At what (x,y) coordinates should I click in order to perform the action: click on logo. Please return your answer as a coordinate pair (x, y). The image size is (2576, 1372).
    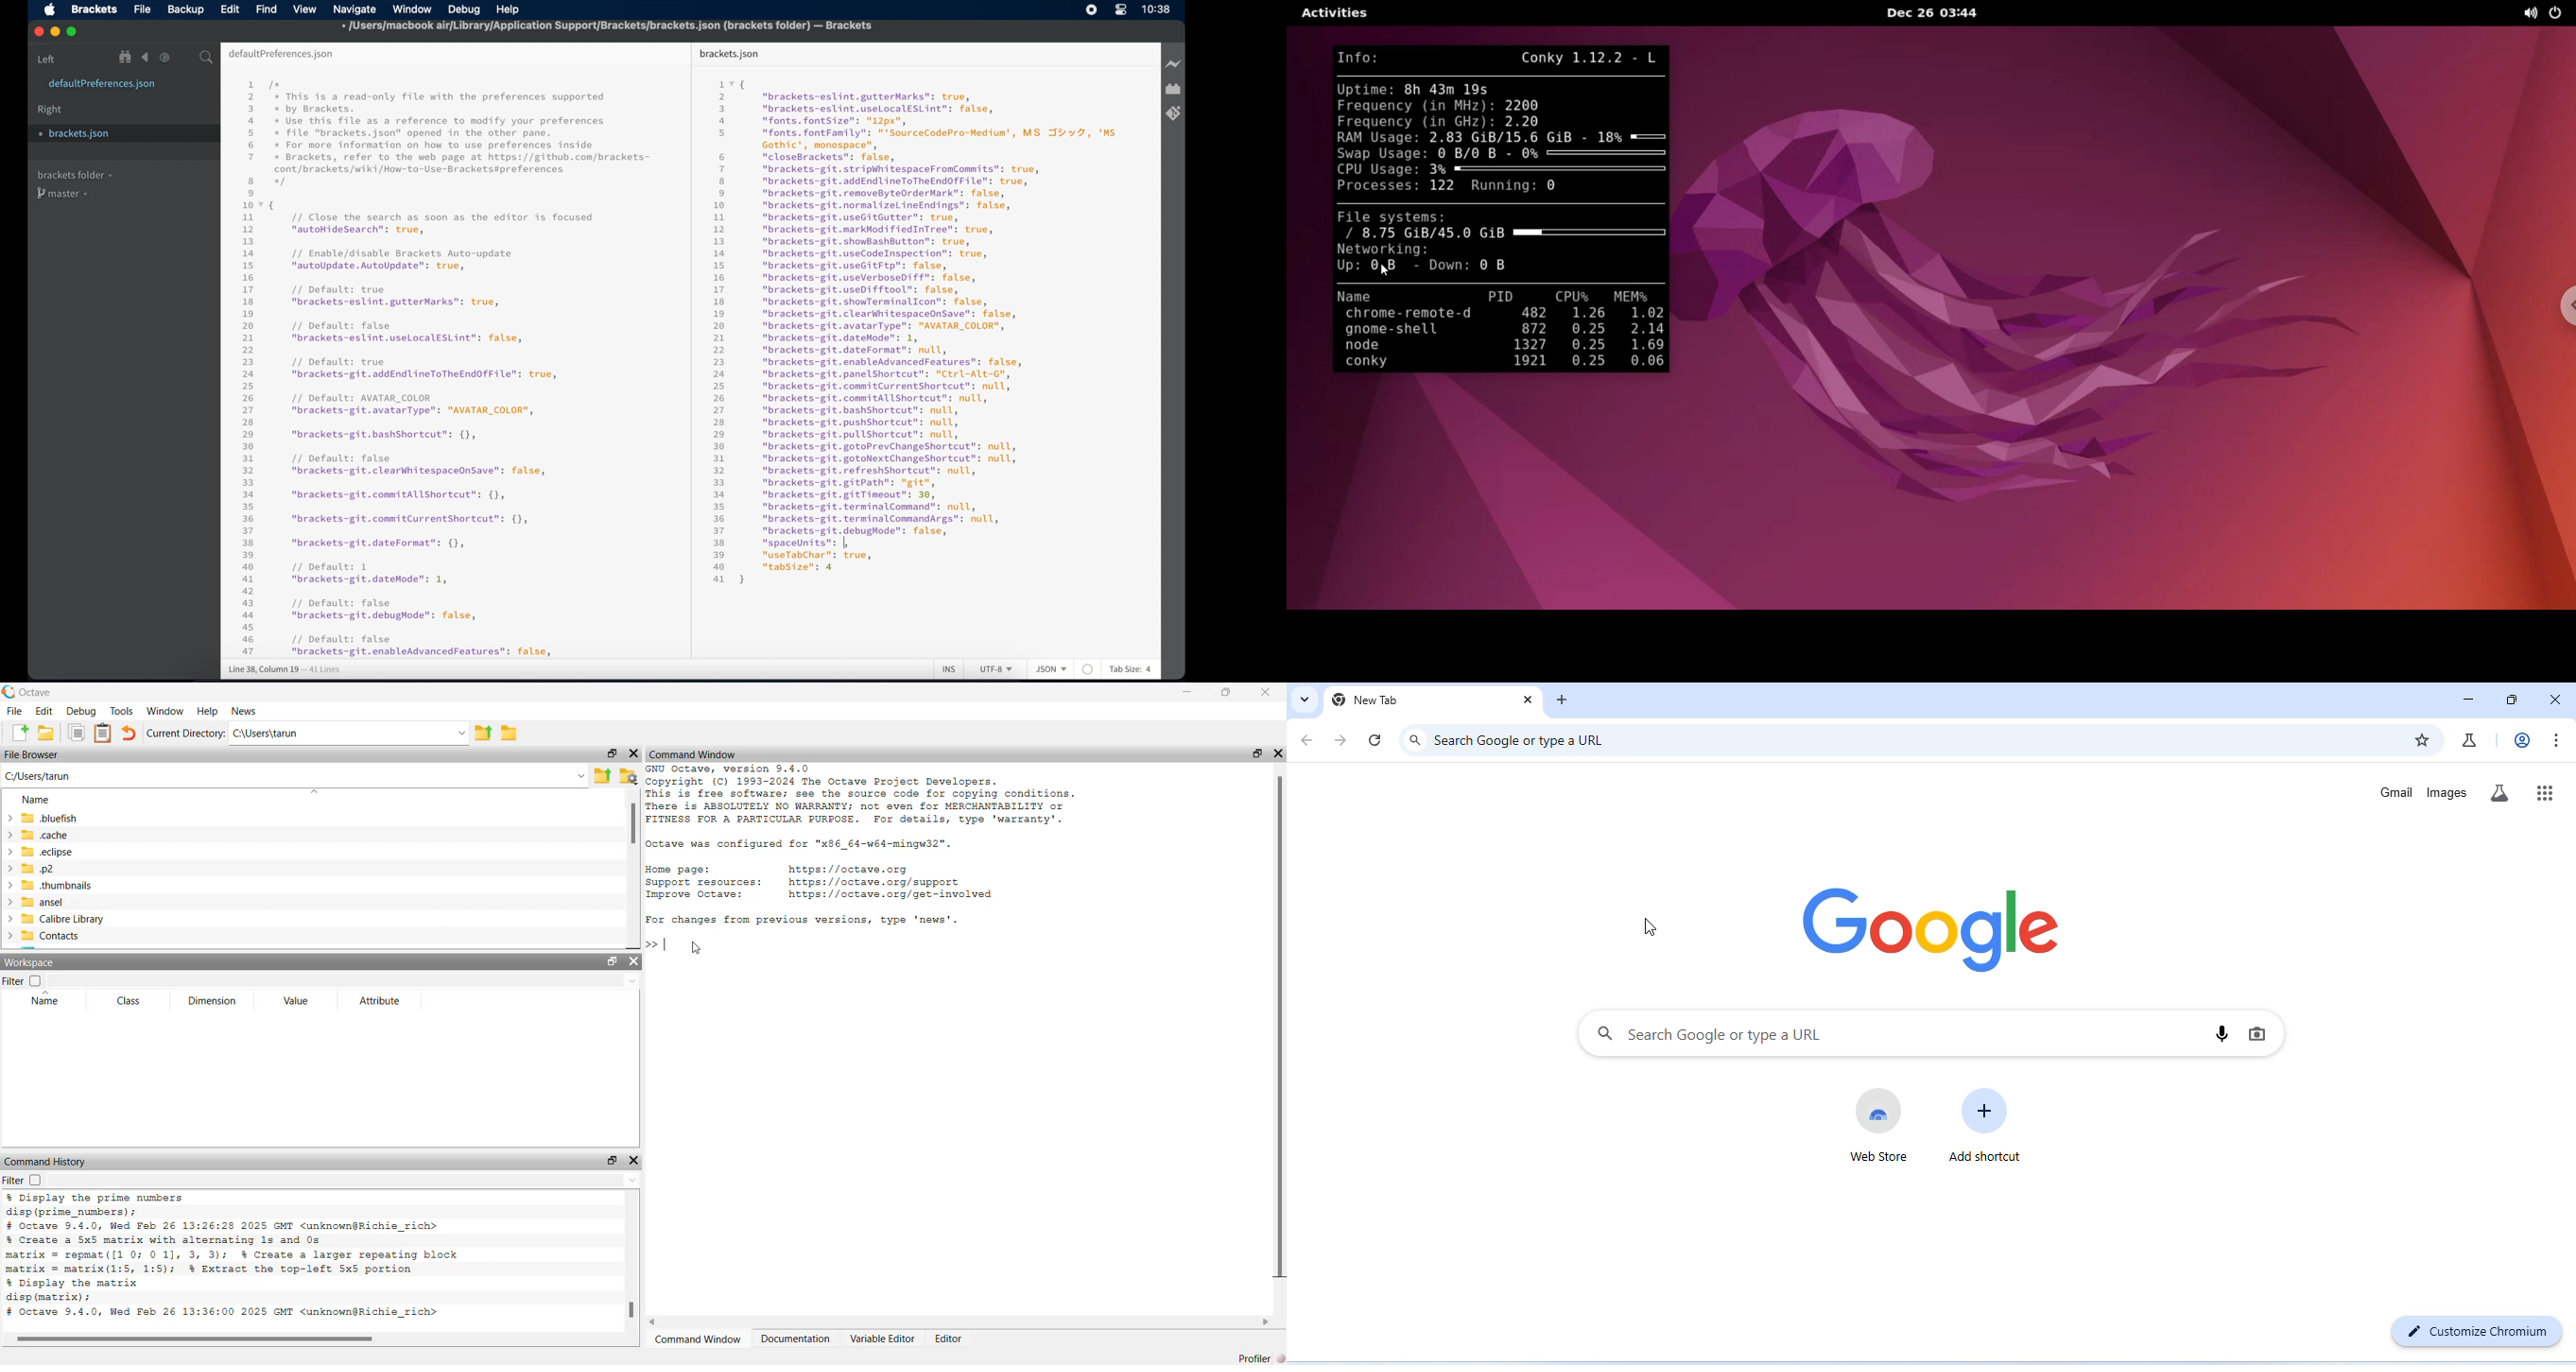
    Looking at the image, I should click on (8, 691).